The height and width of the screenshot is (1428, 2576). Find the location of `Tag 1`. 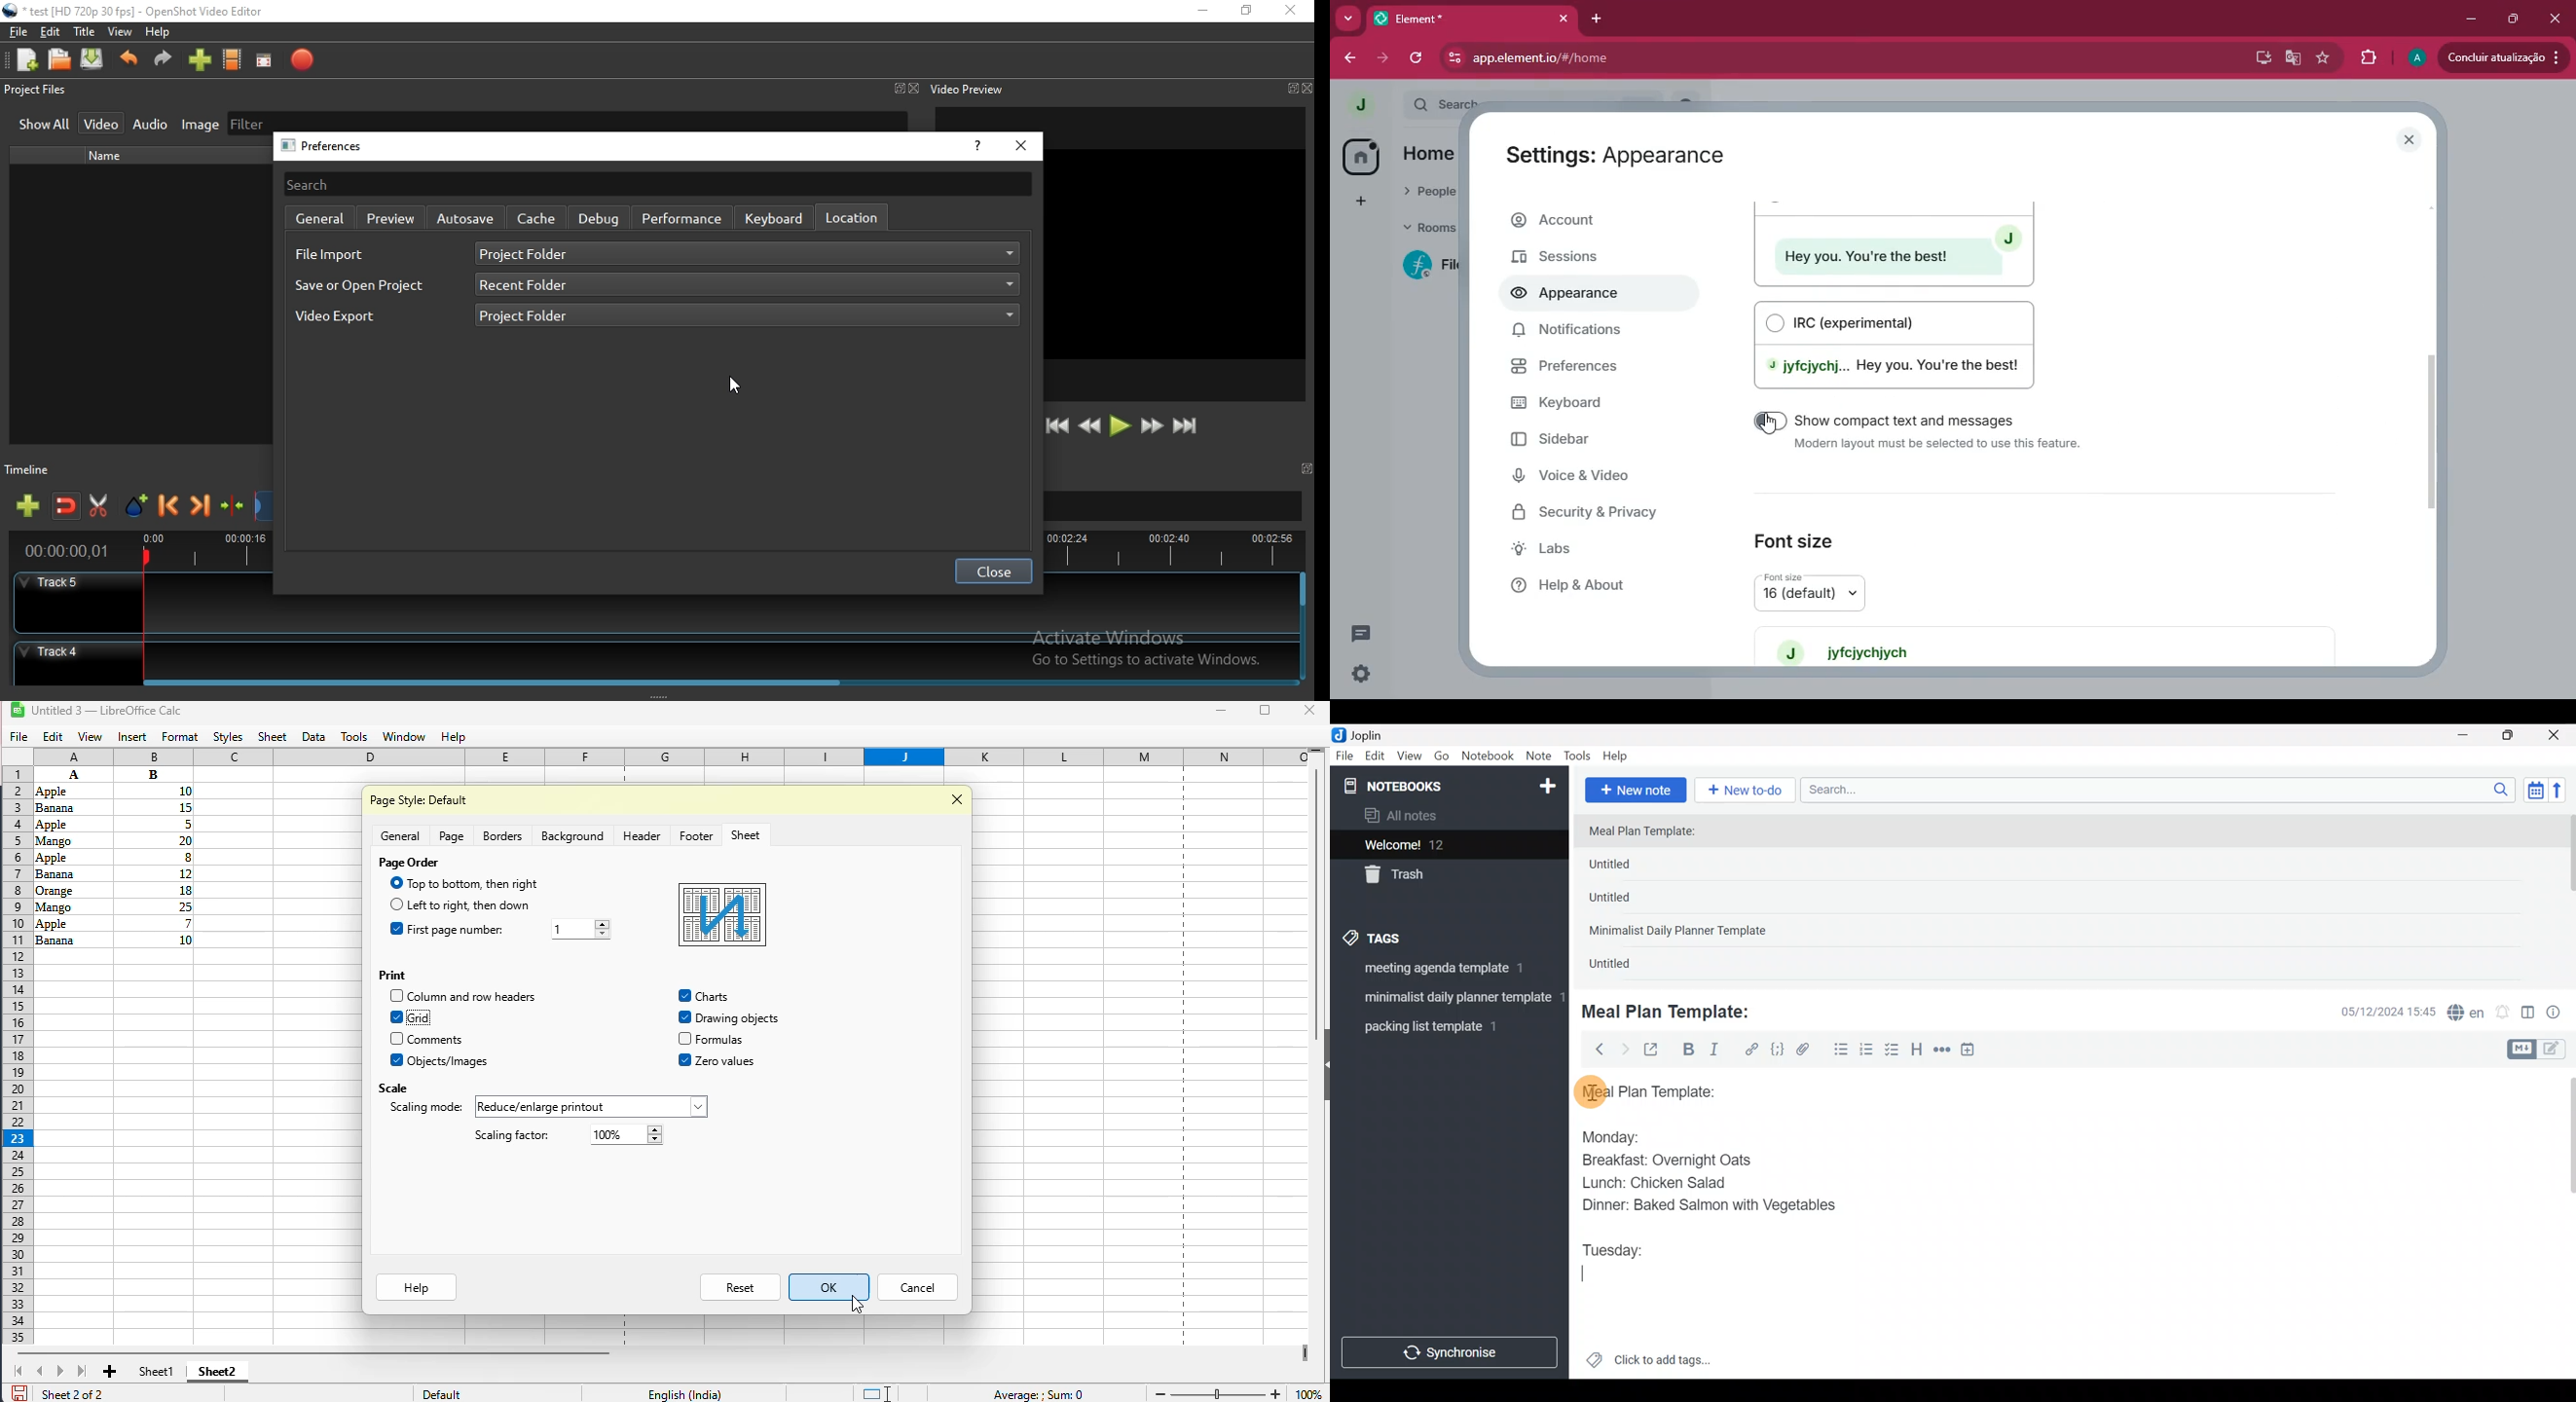

Tag 1 is located at coordinates (1445, 972).